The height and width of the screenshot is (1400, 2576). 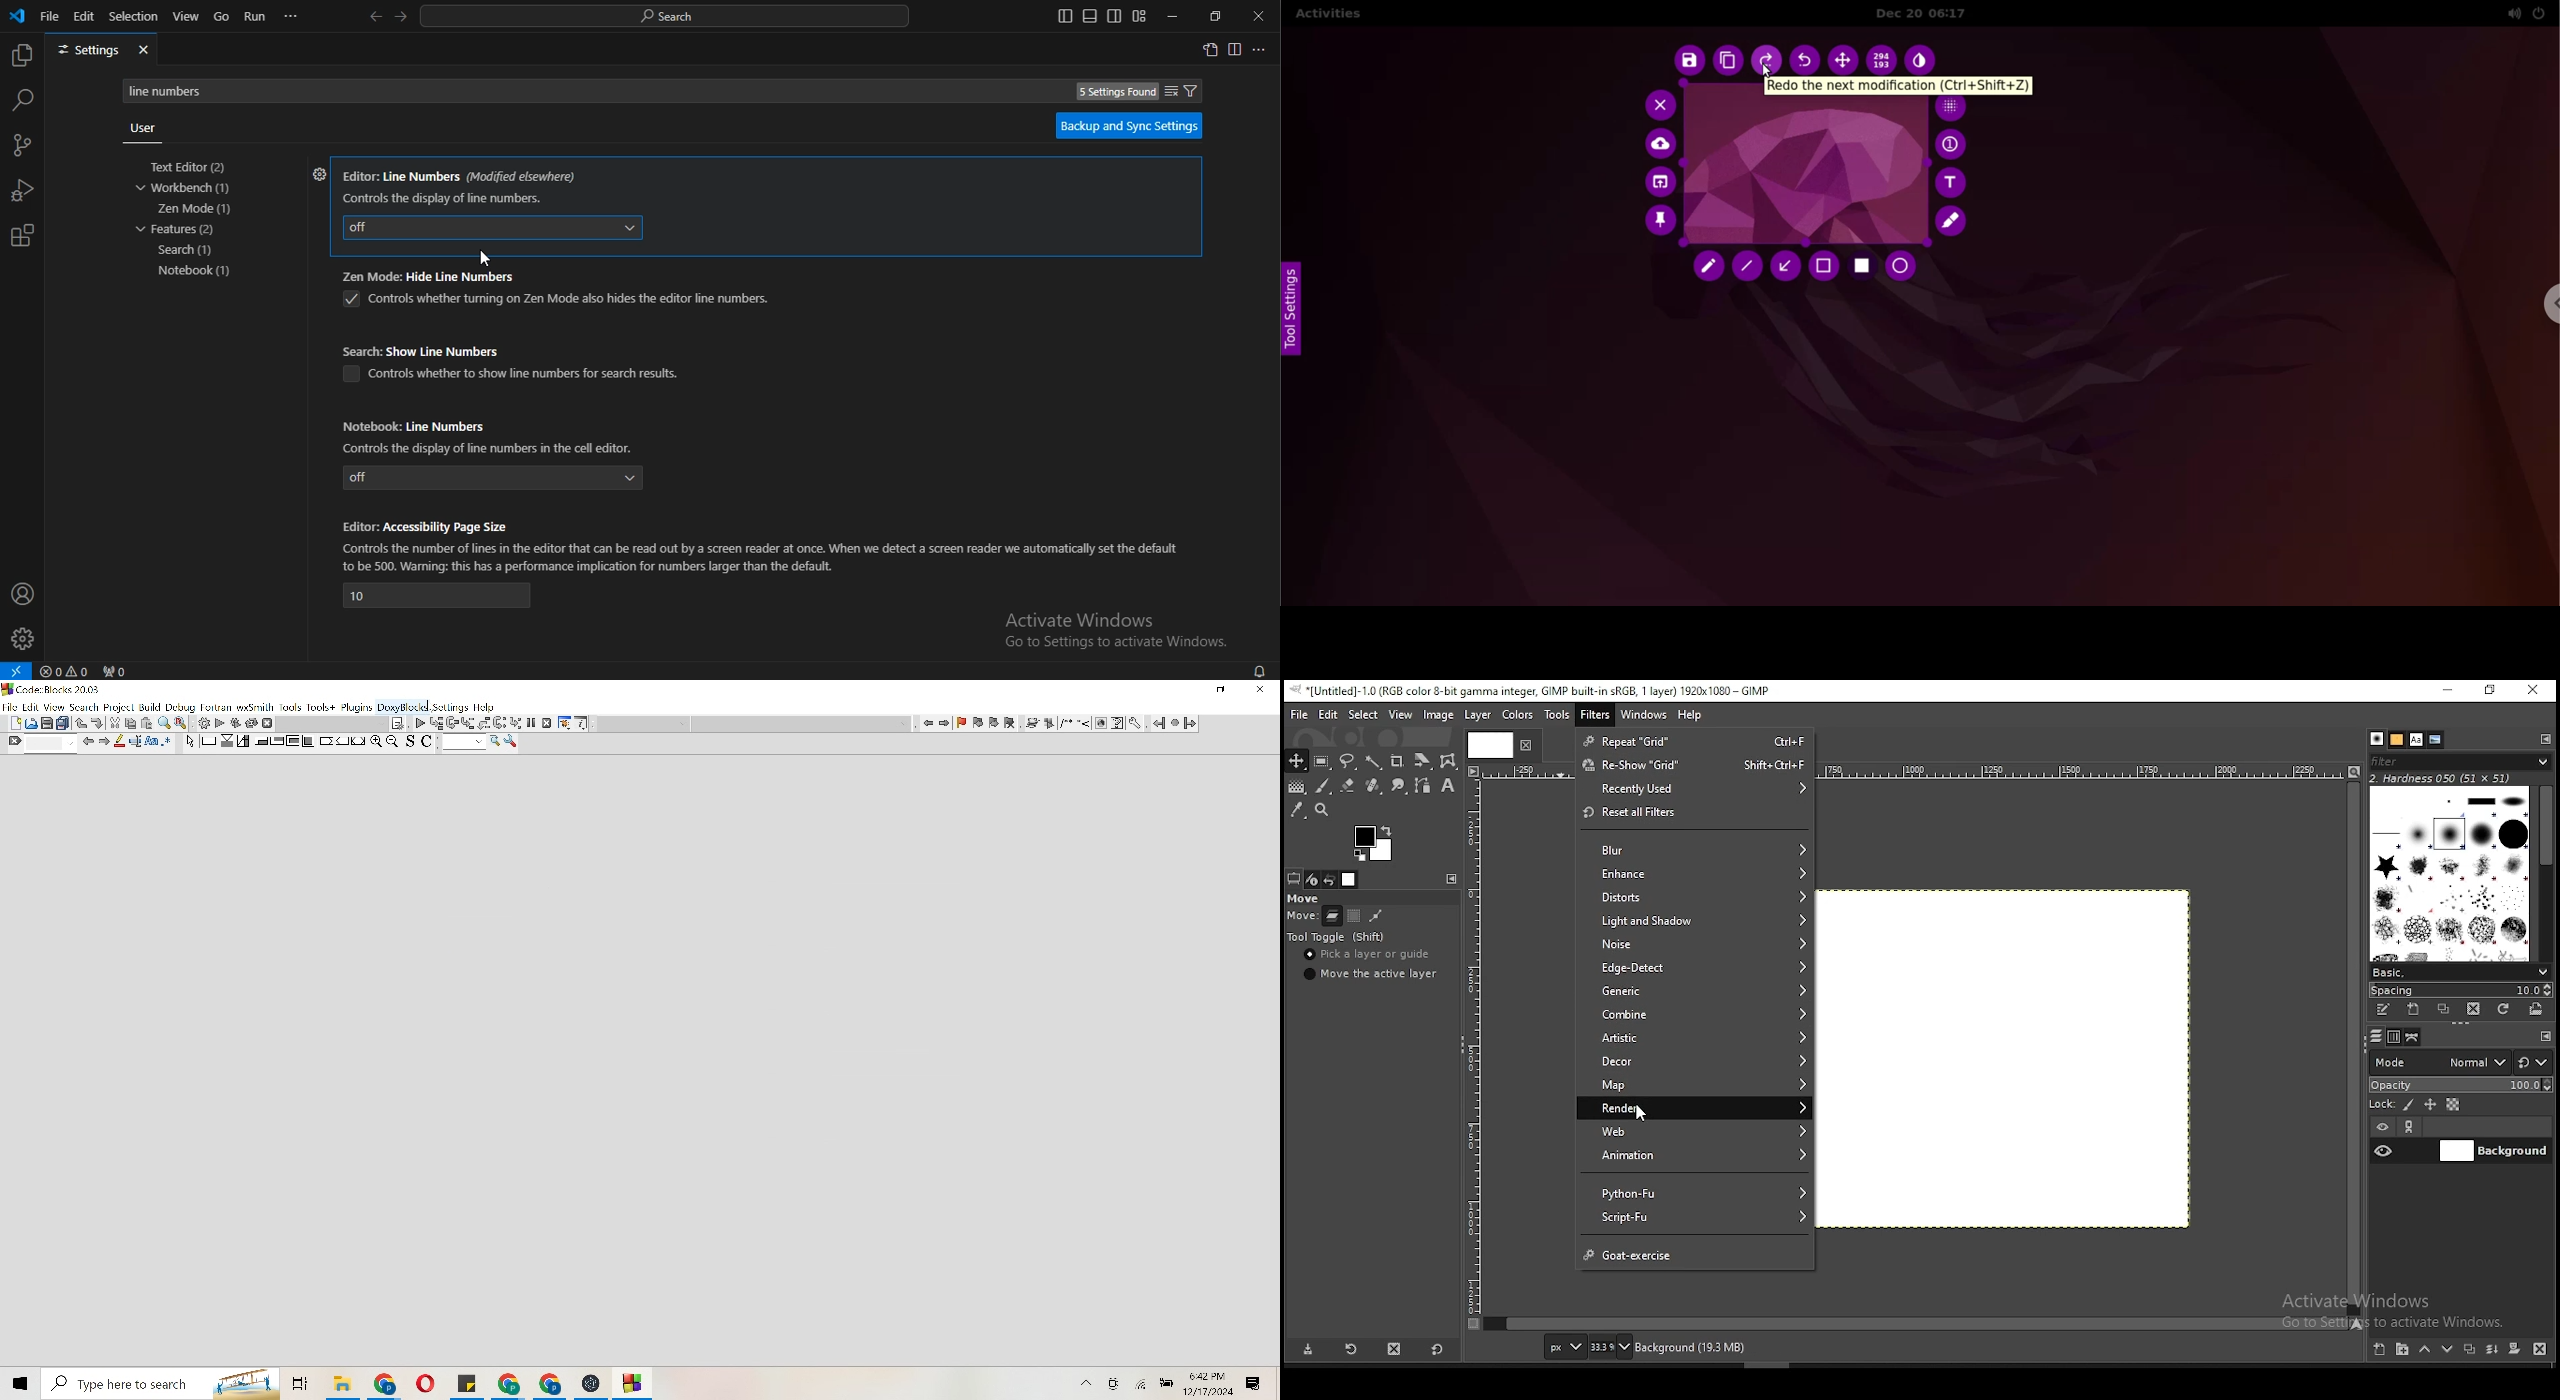 What do you see at coordinates (1327, 15) in the screenshot?
I see `activities` at bounding box center [1327, 15].